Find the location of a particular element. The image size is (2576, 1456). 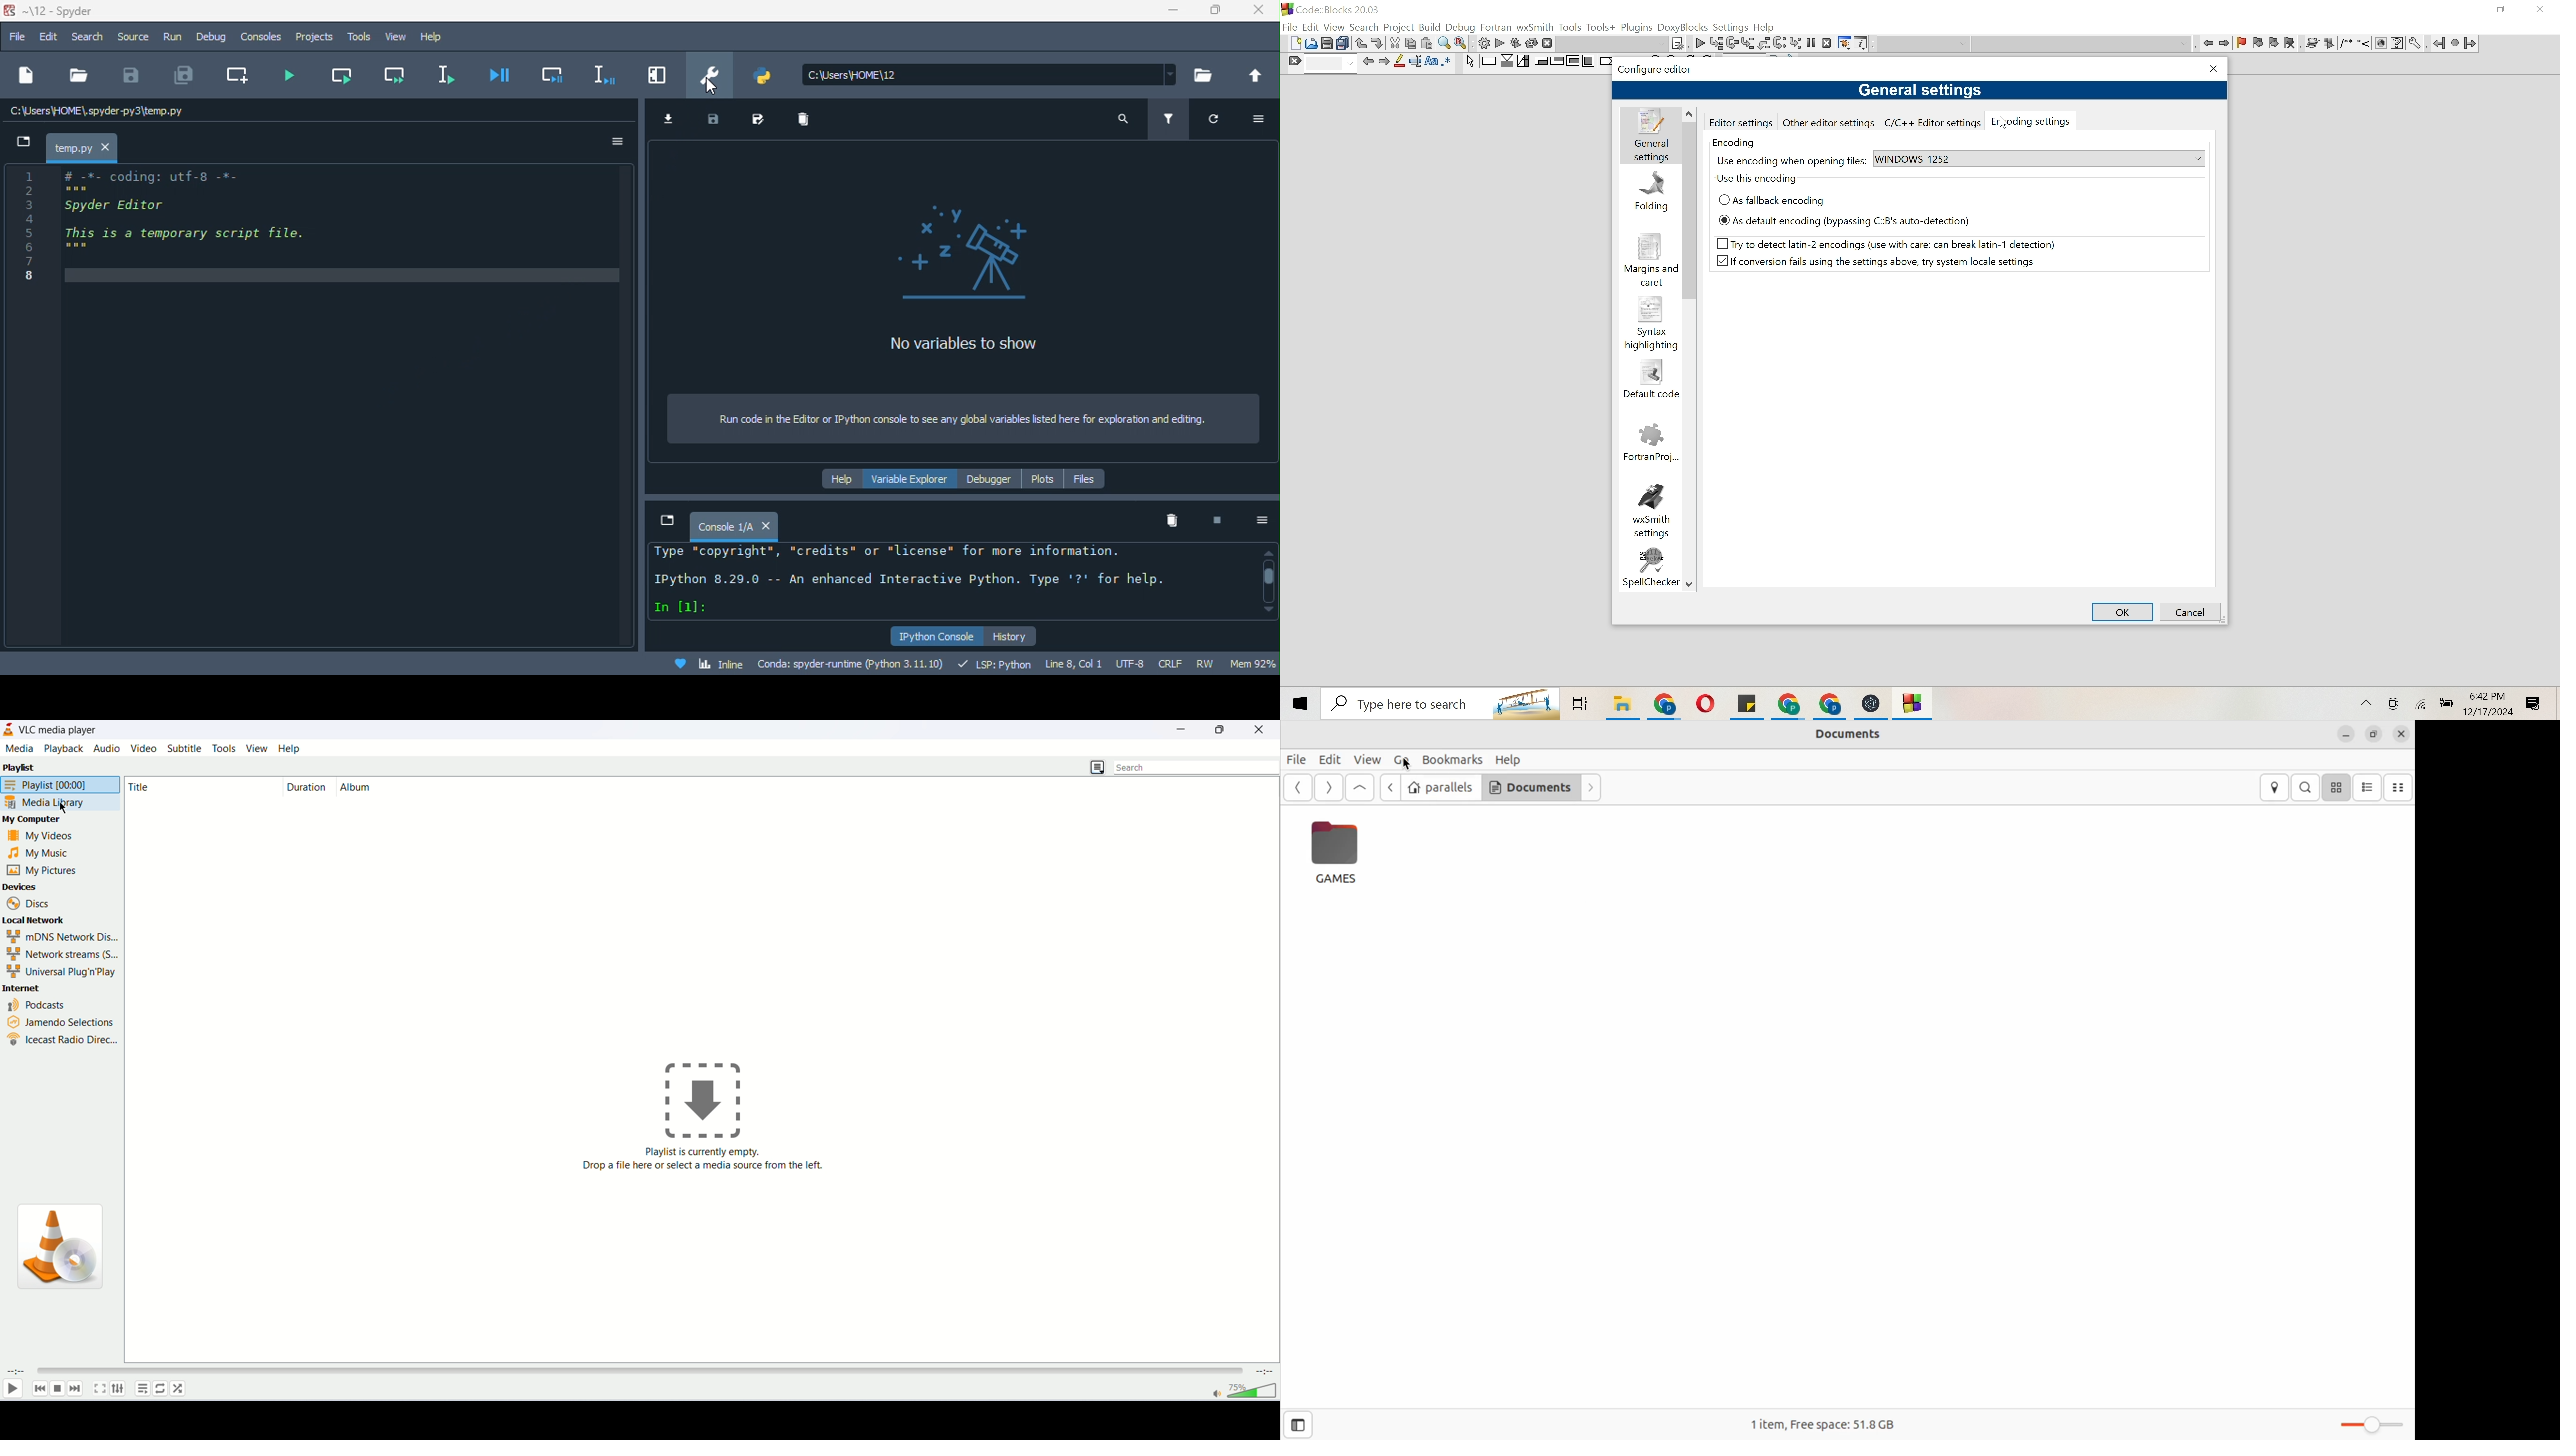

preferences is located at coordinates (713, 72).